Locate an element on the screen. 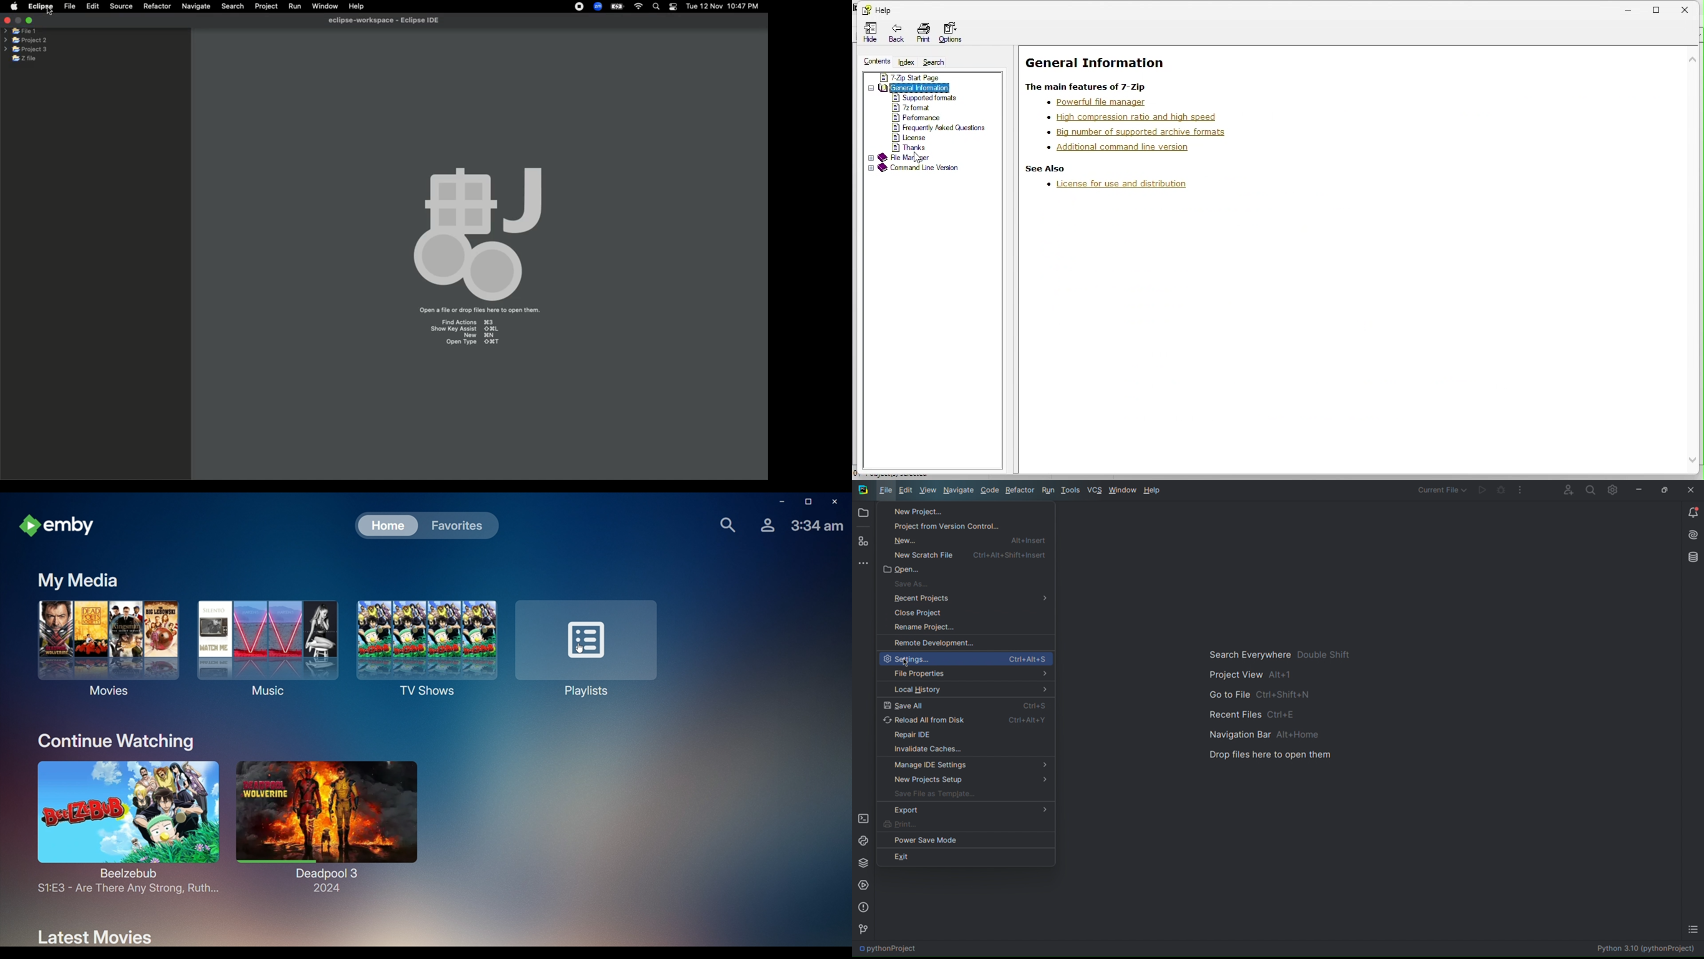  File 1 is located at coordinates (20, 32).